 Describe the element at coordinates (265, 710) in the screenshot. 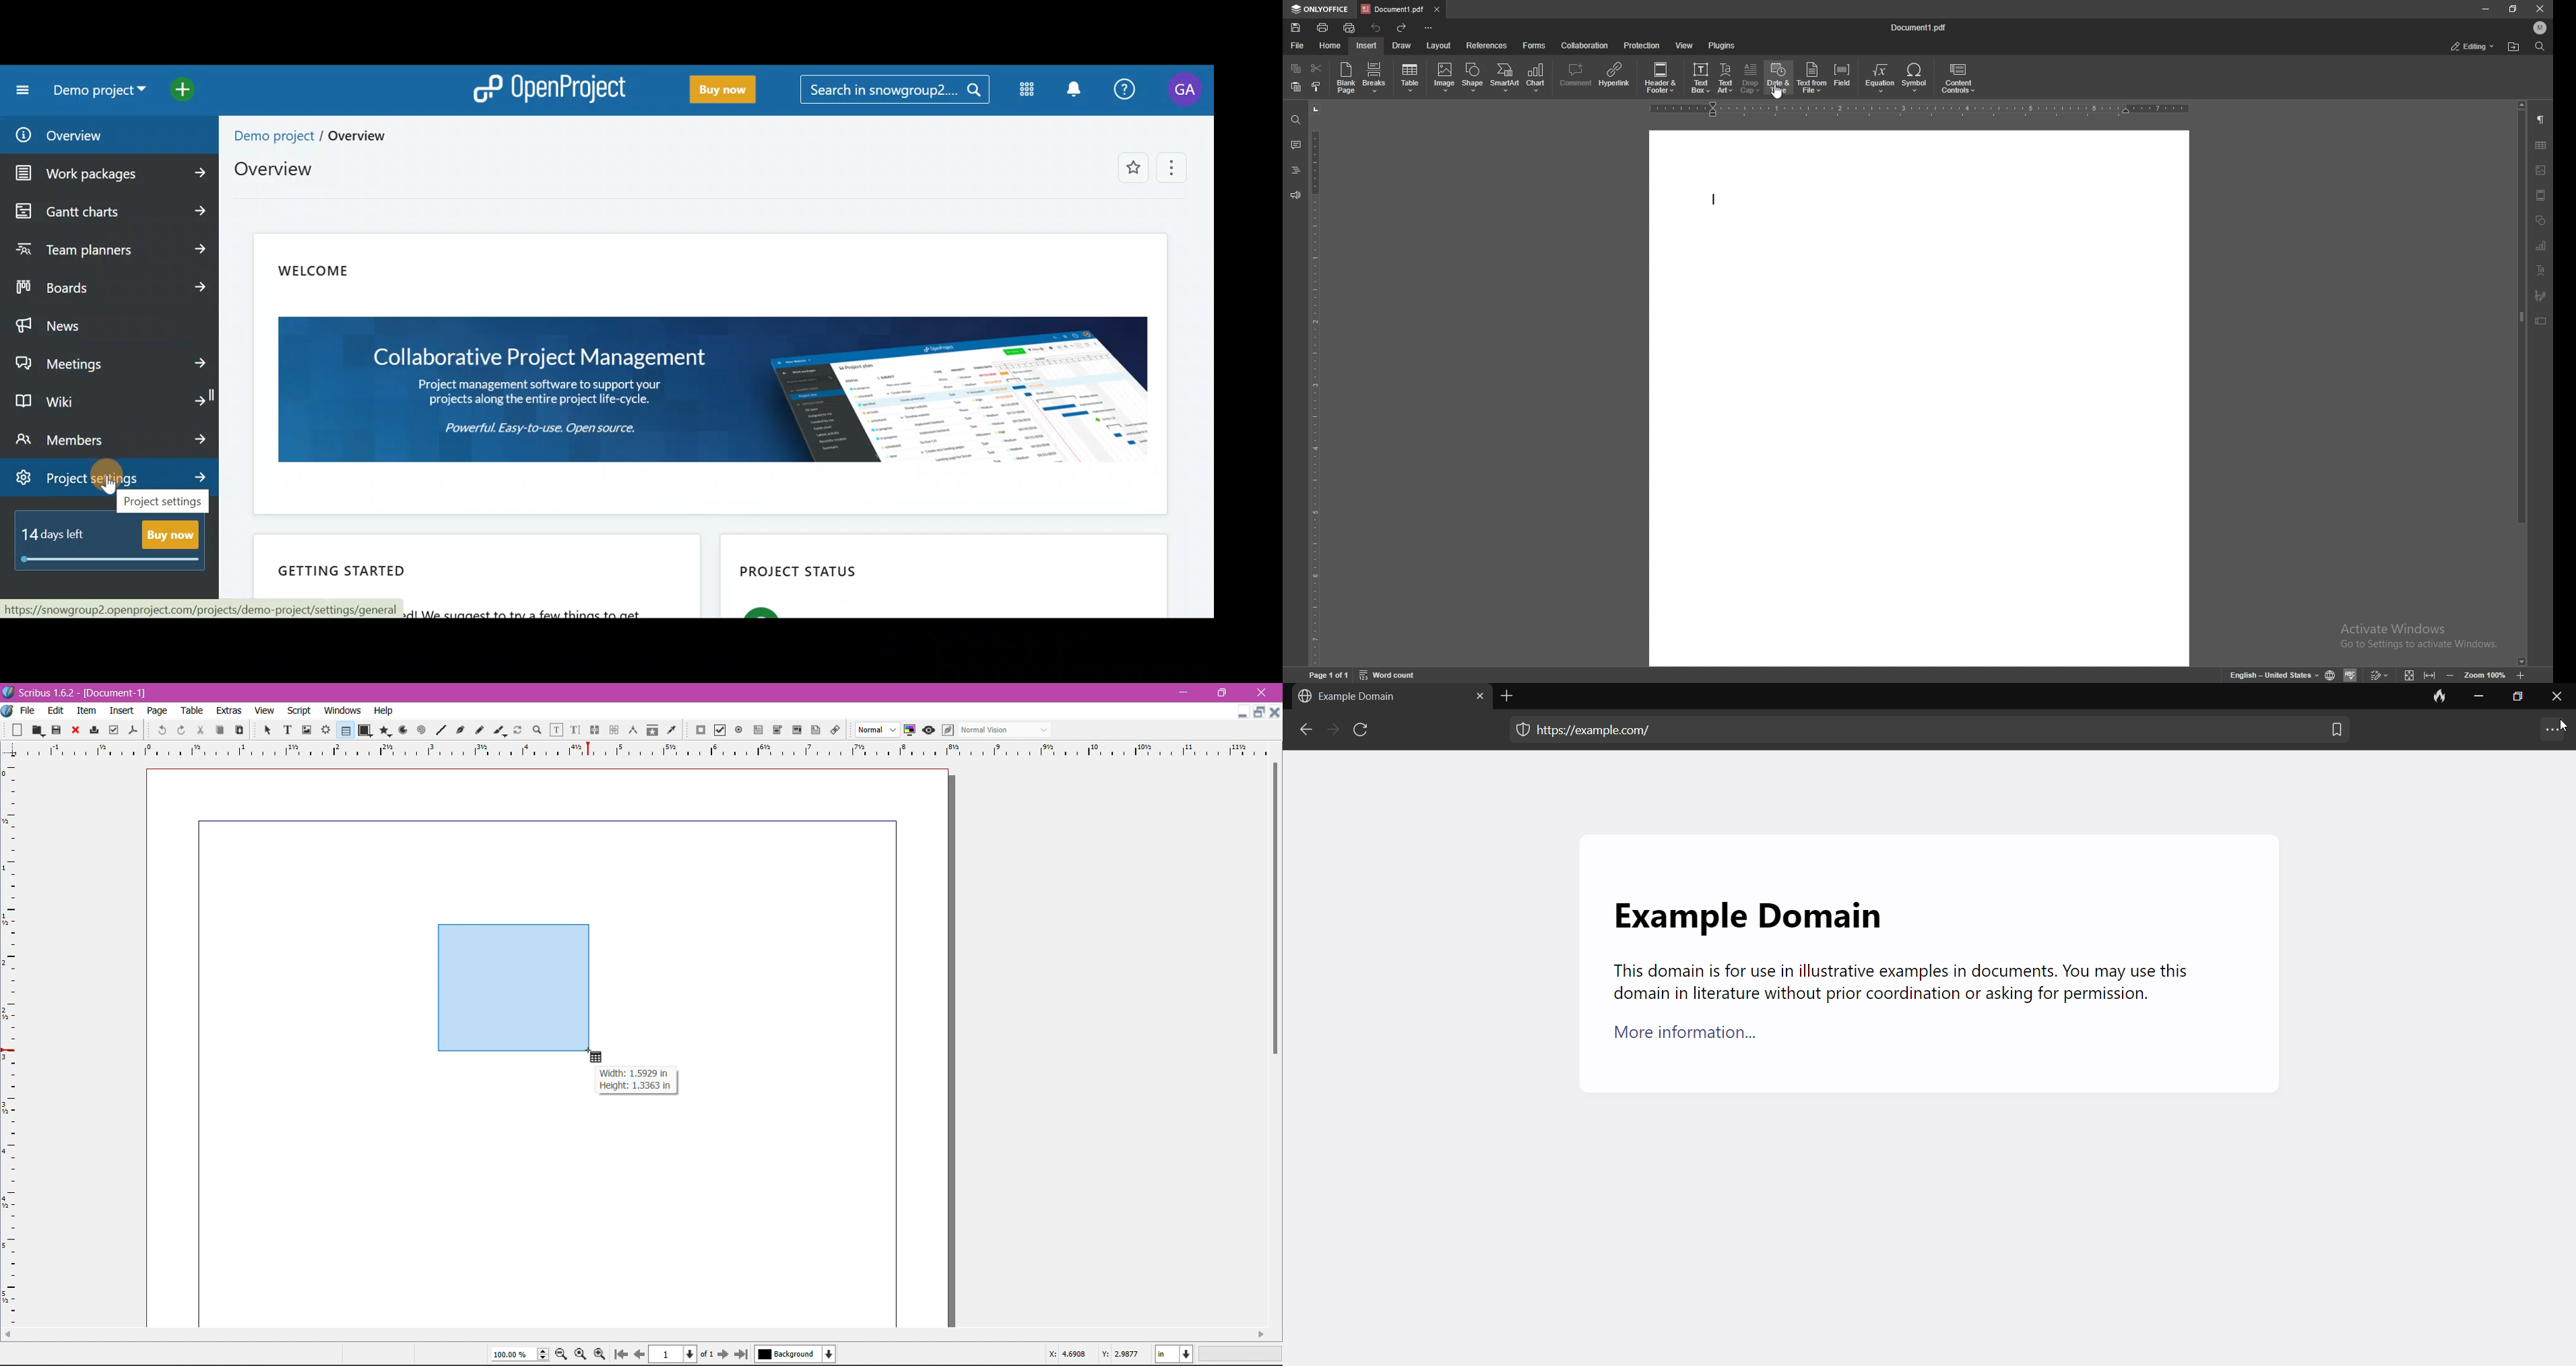

I see `View` at that location.